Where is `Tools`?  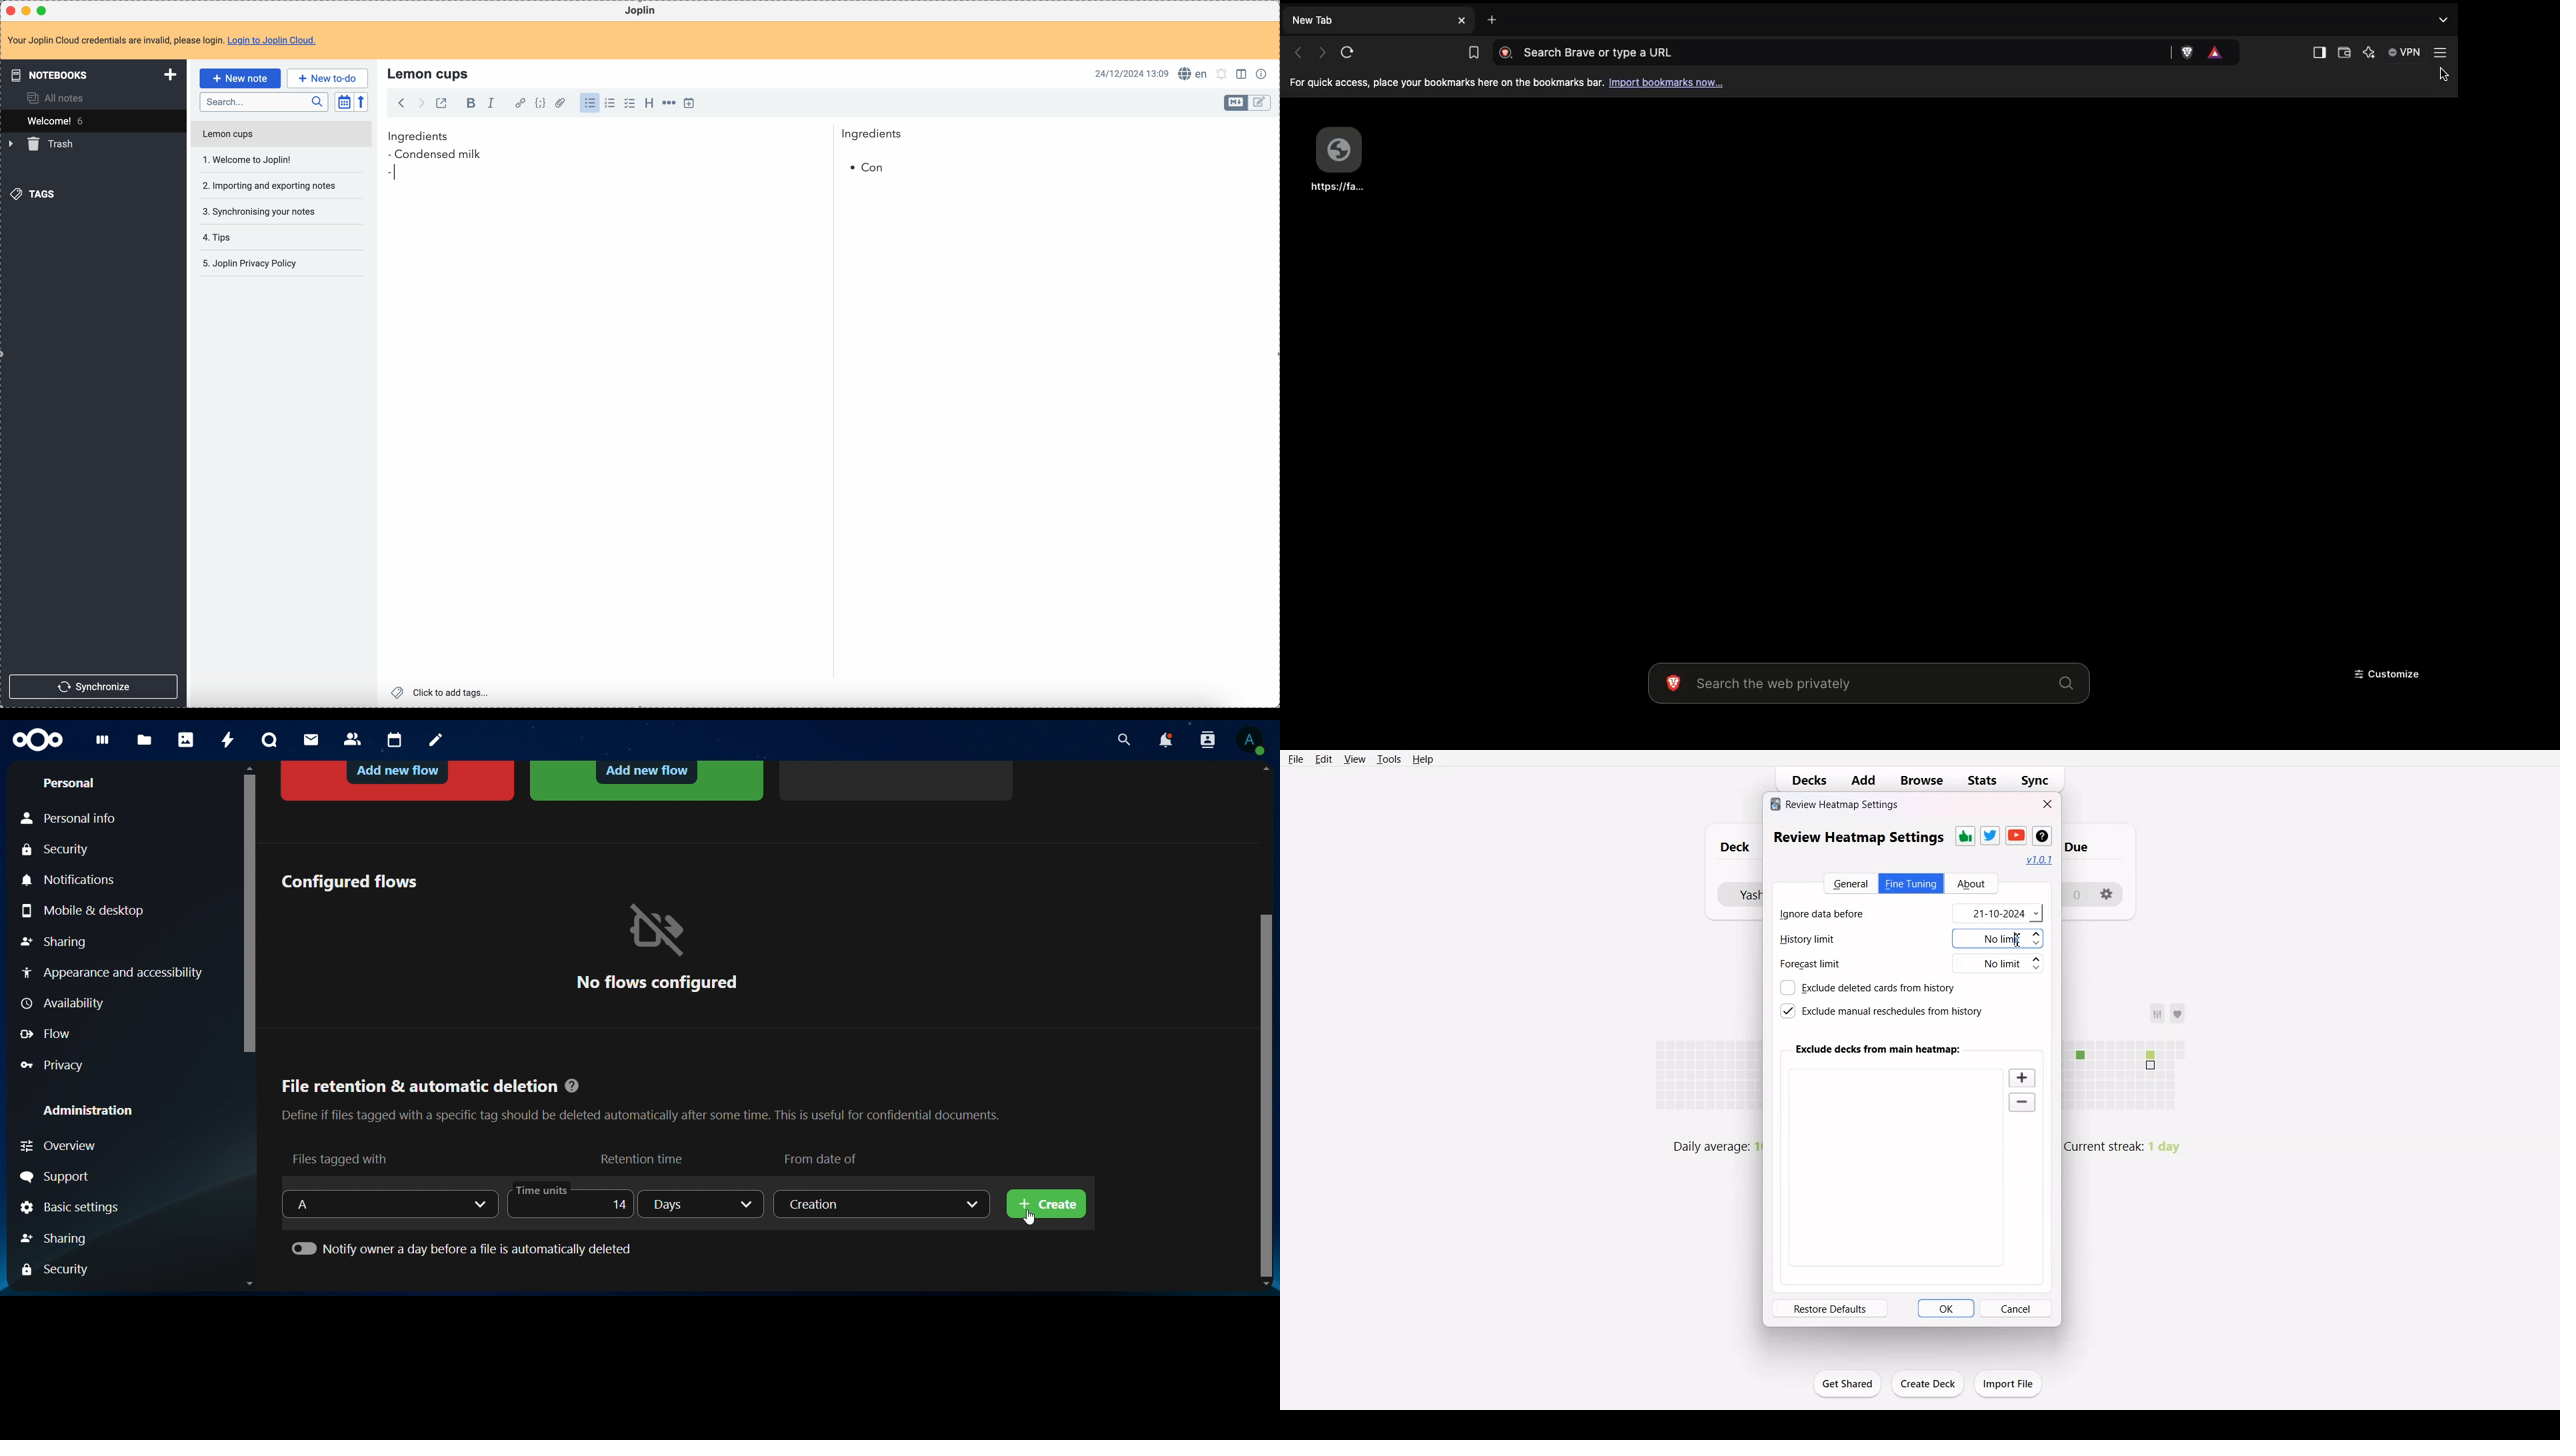
Tools is located at coordinates (1388, 759).